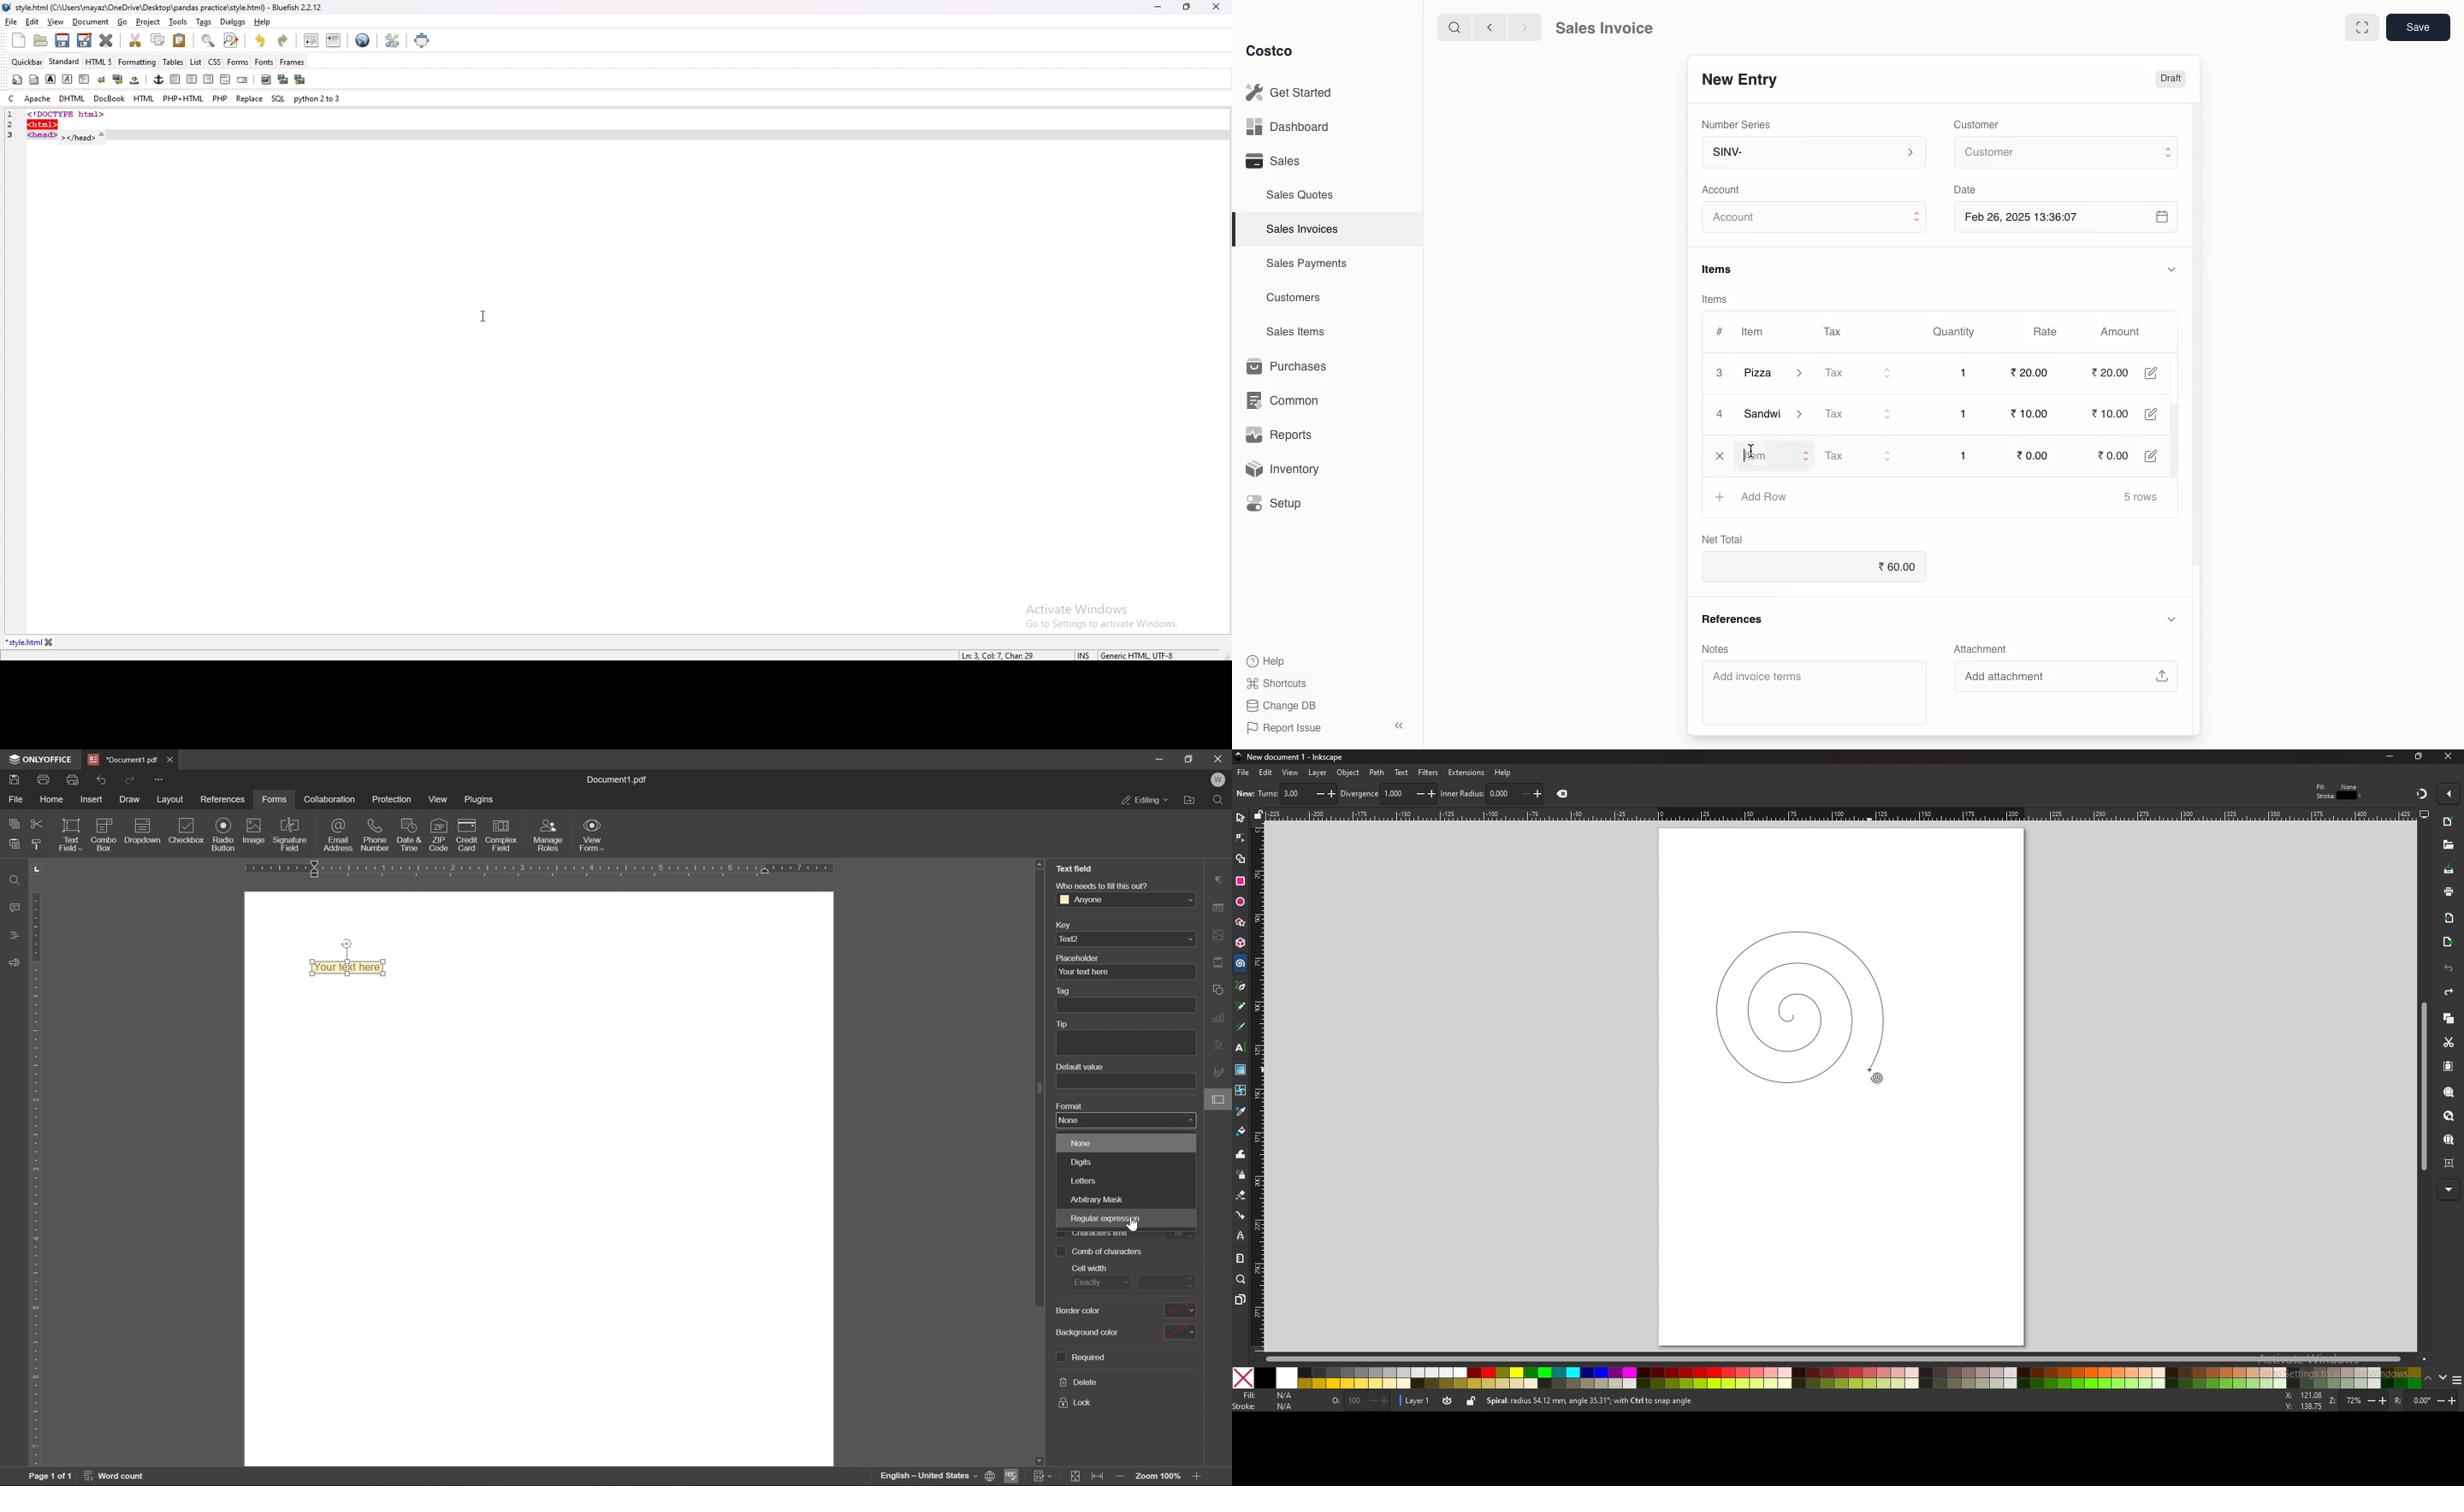 The height and width of the screenshot is (1512, 2464). Describe the element at coordinates (1067, 1106) in the screenshot. I see `format` at that location.